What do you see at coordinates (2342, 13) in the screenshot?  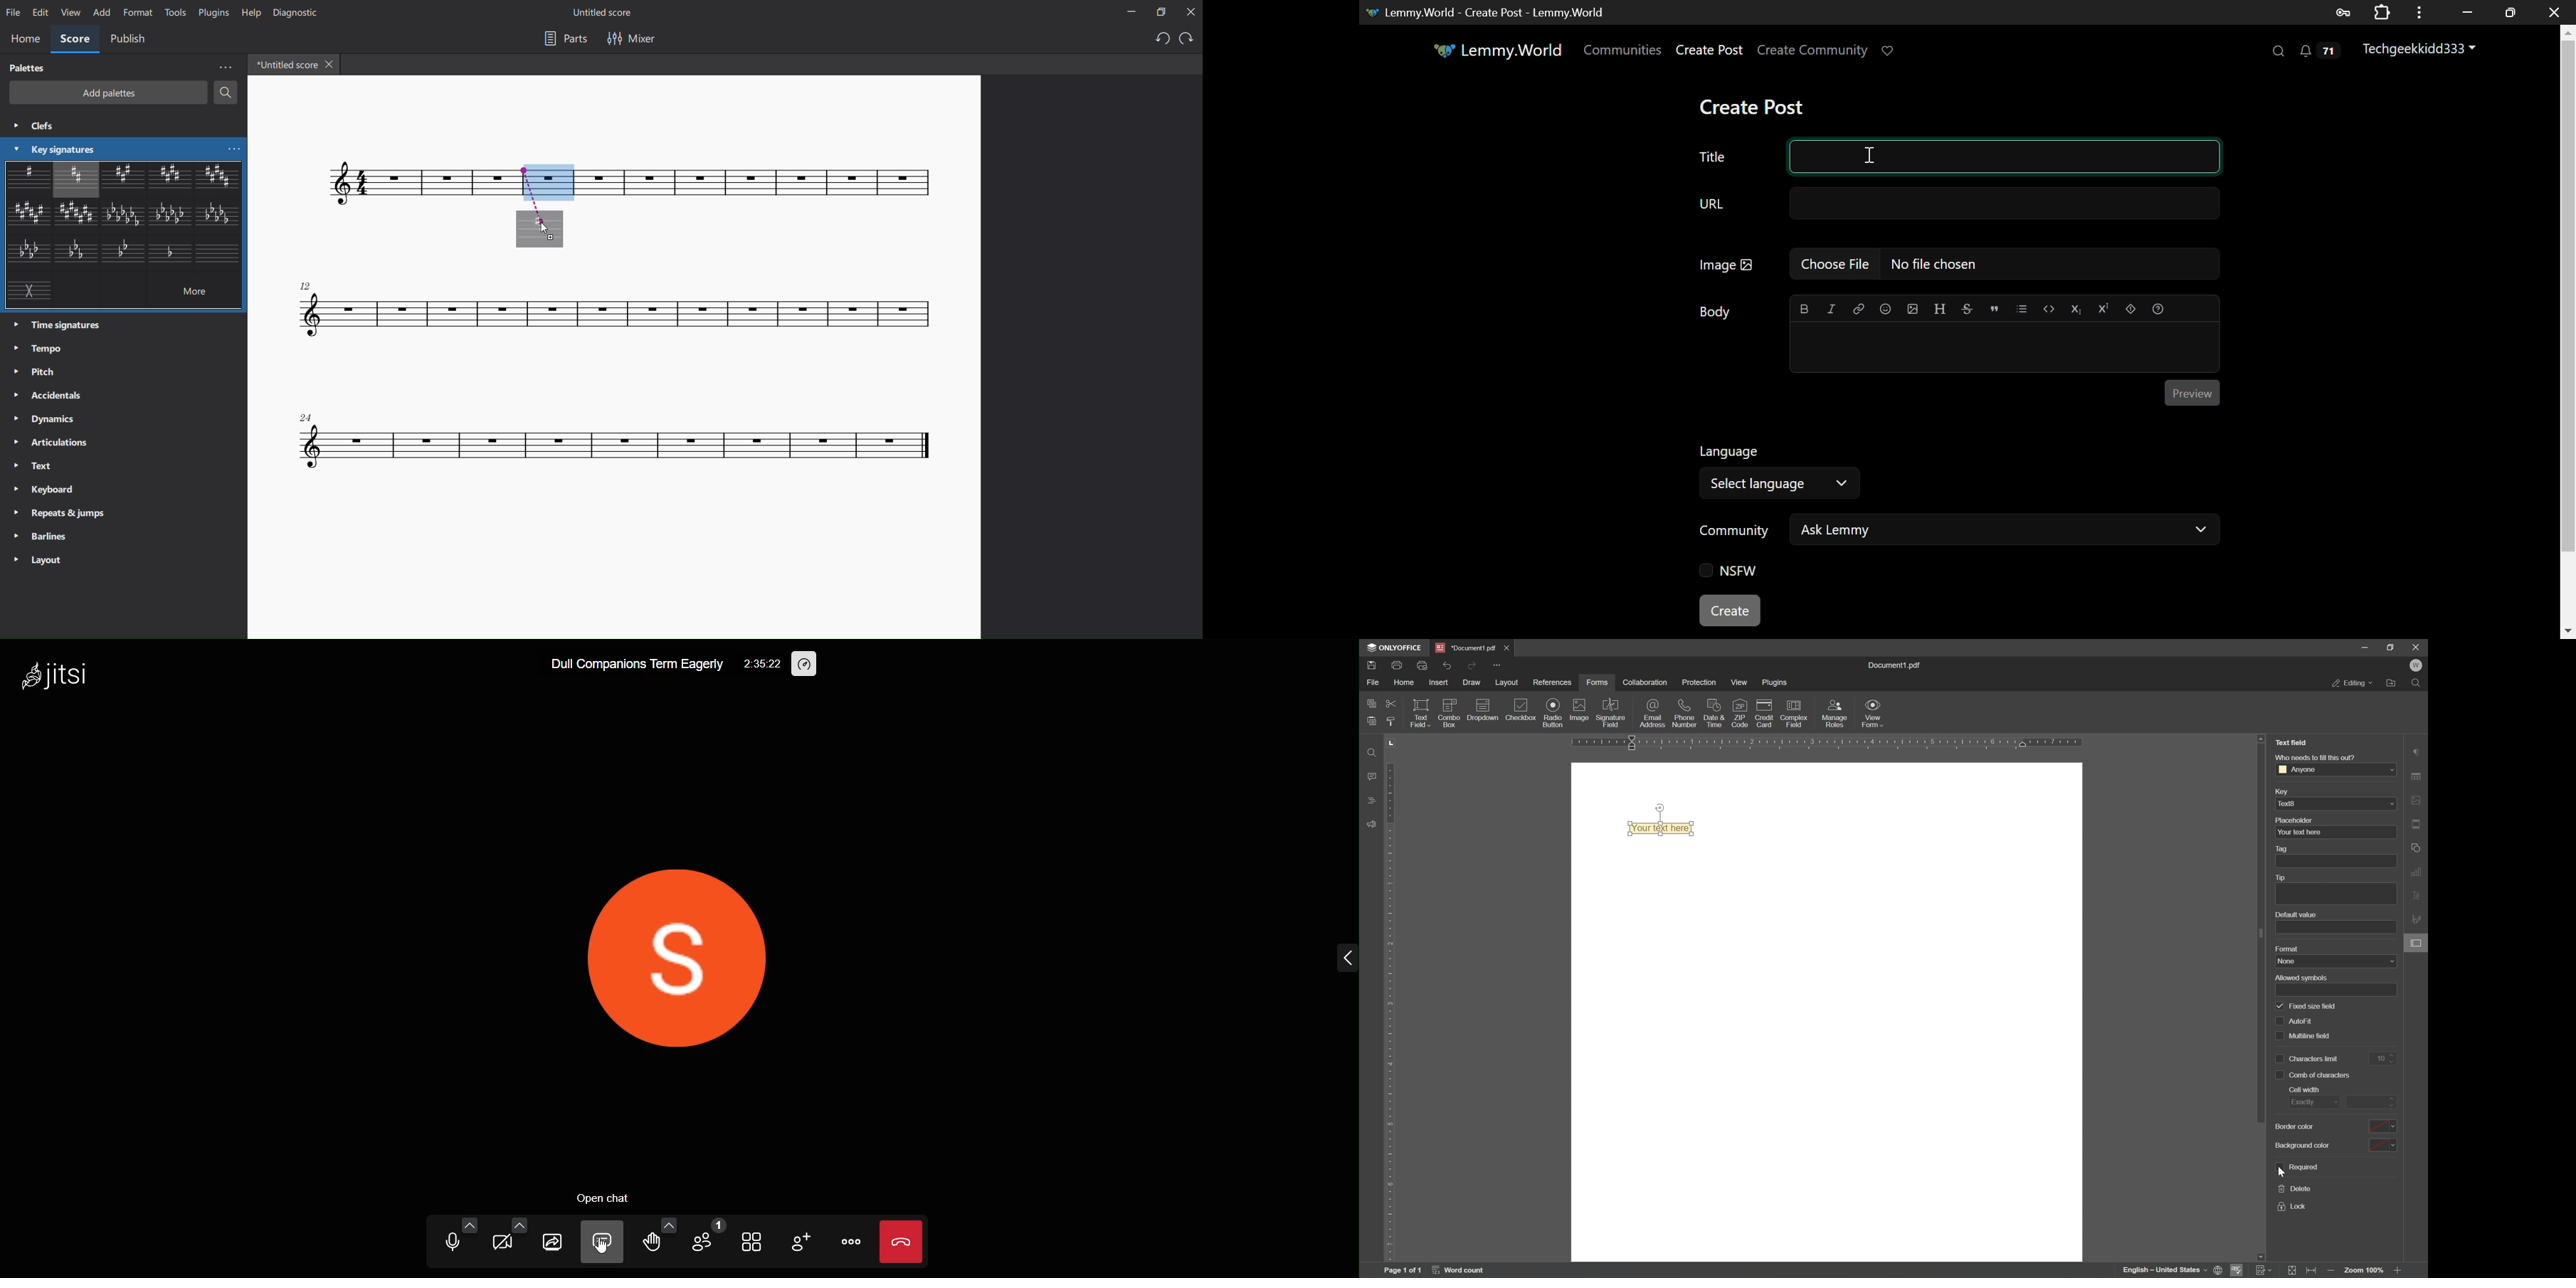 I see `Saved Password Data` at bounding box center [2342, 13].